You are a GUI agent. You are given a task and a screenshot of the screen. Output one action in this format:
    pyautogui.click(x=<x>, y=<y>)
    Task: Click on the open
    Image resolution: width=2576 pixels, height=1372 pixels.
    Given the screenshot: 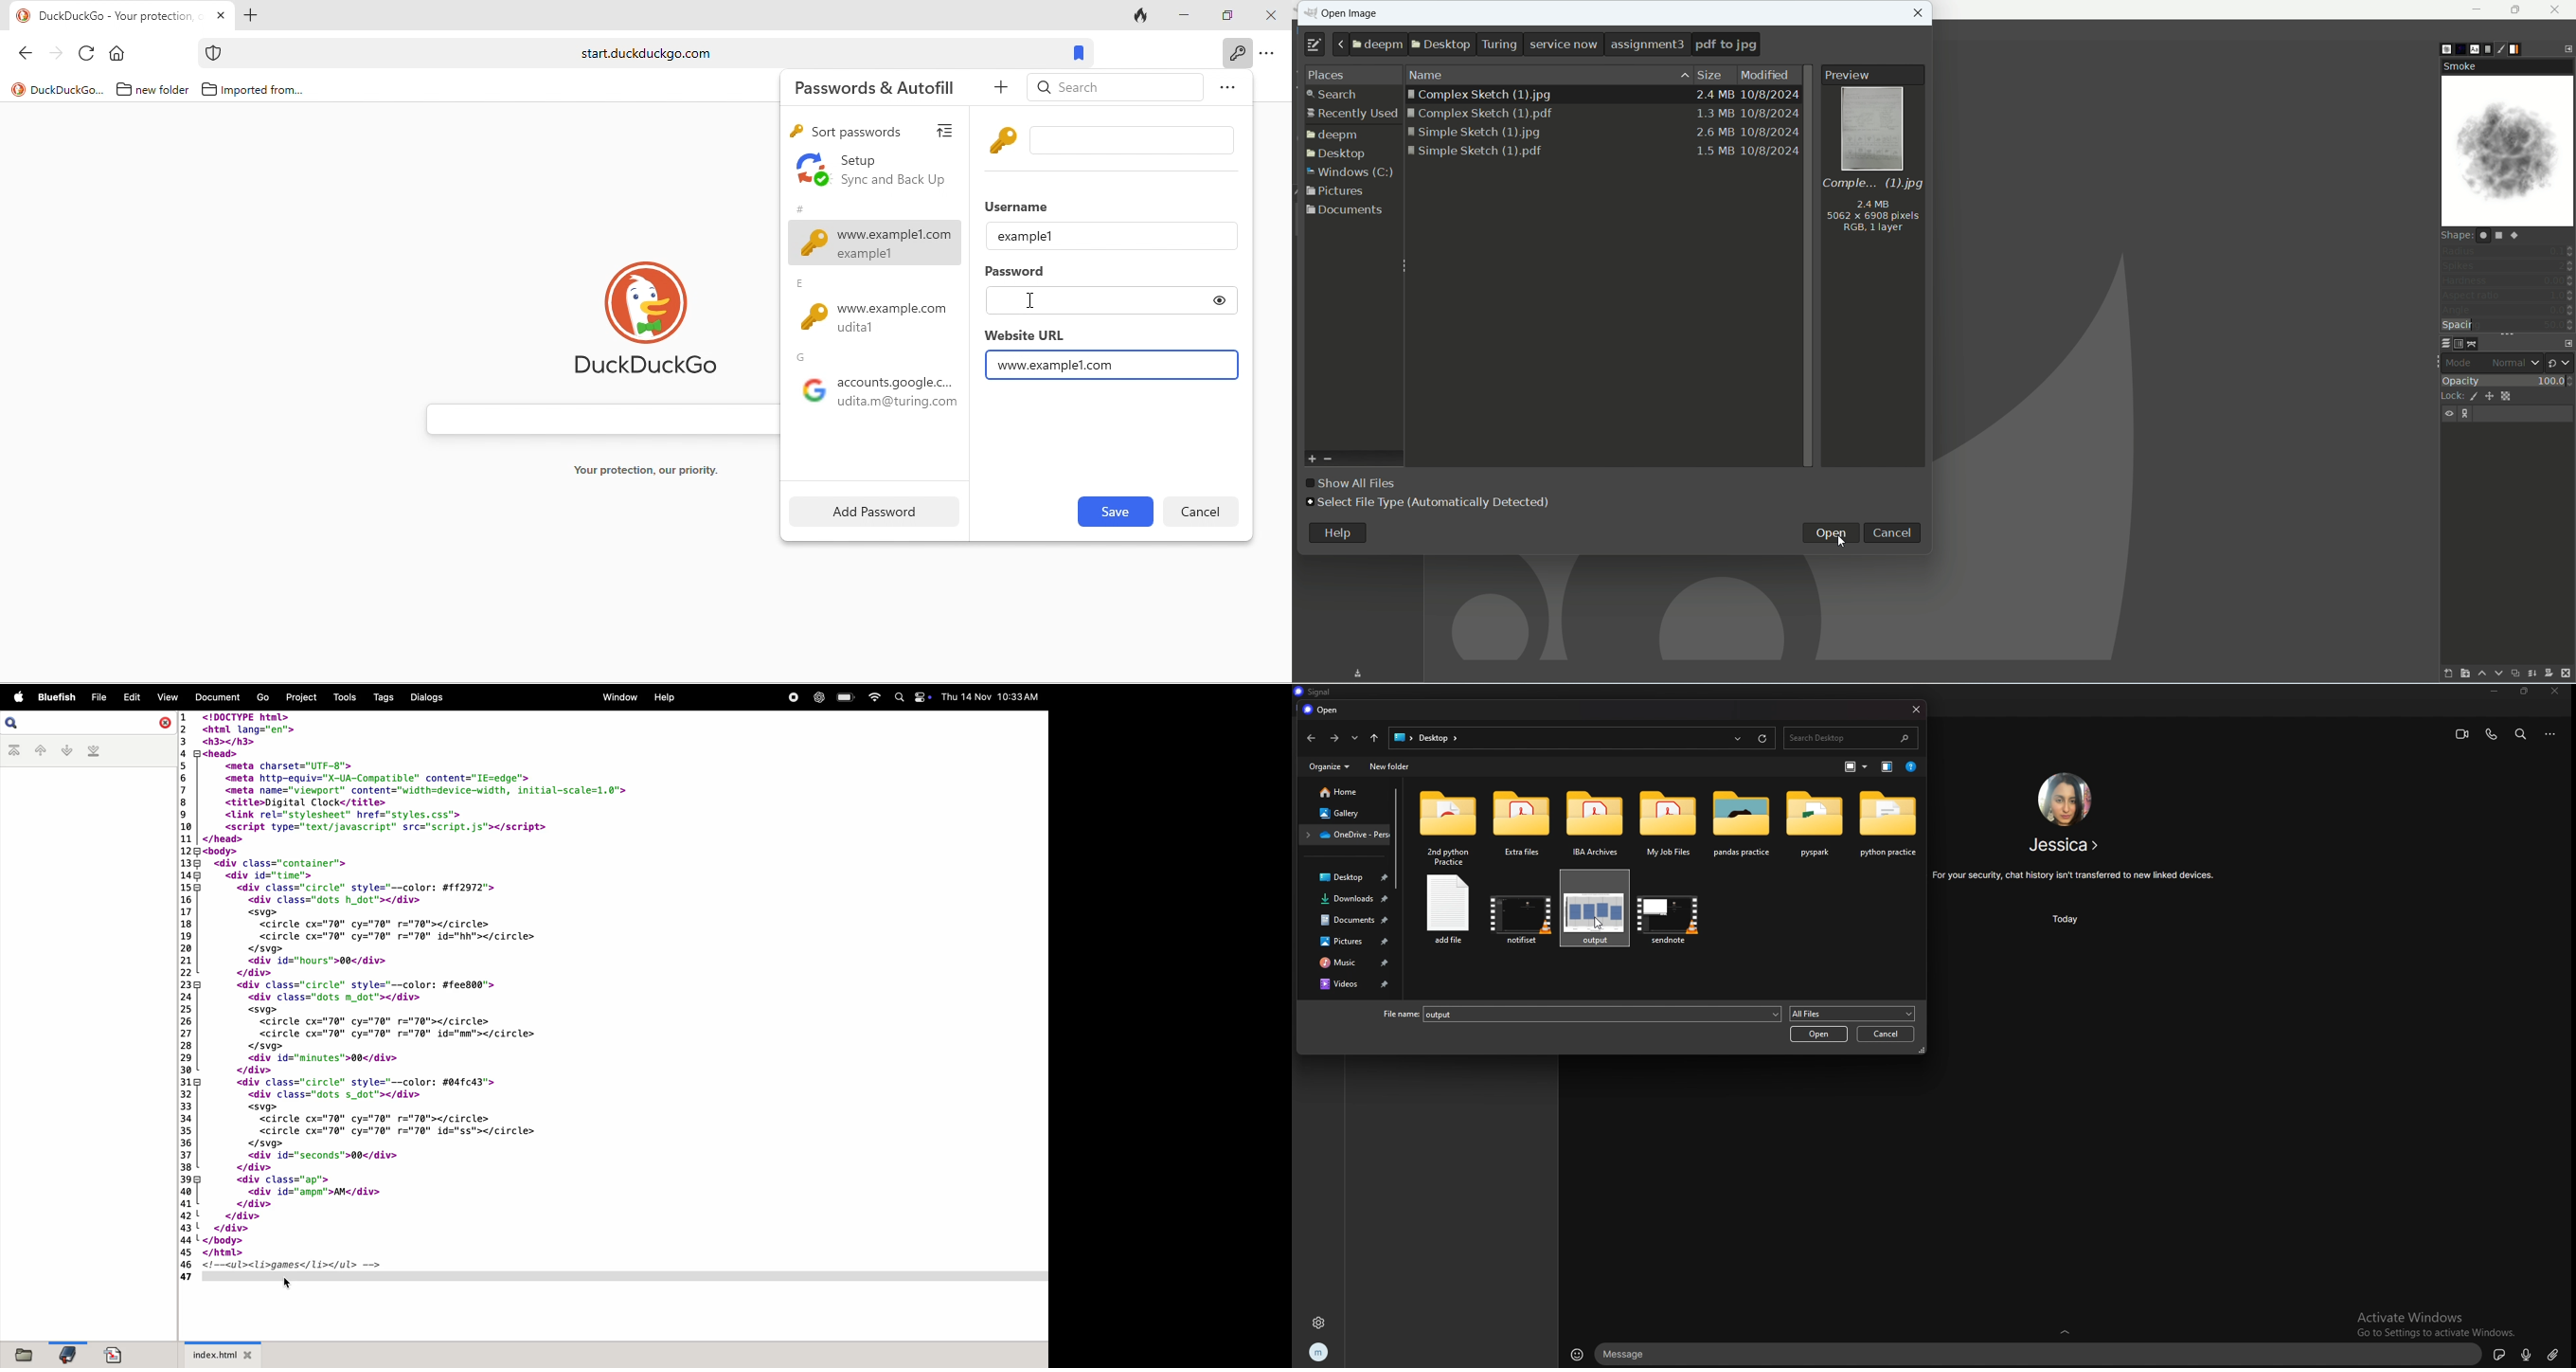 What is the action you would take?
    pyautogui.click(x=1833, y=533)
    